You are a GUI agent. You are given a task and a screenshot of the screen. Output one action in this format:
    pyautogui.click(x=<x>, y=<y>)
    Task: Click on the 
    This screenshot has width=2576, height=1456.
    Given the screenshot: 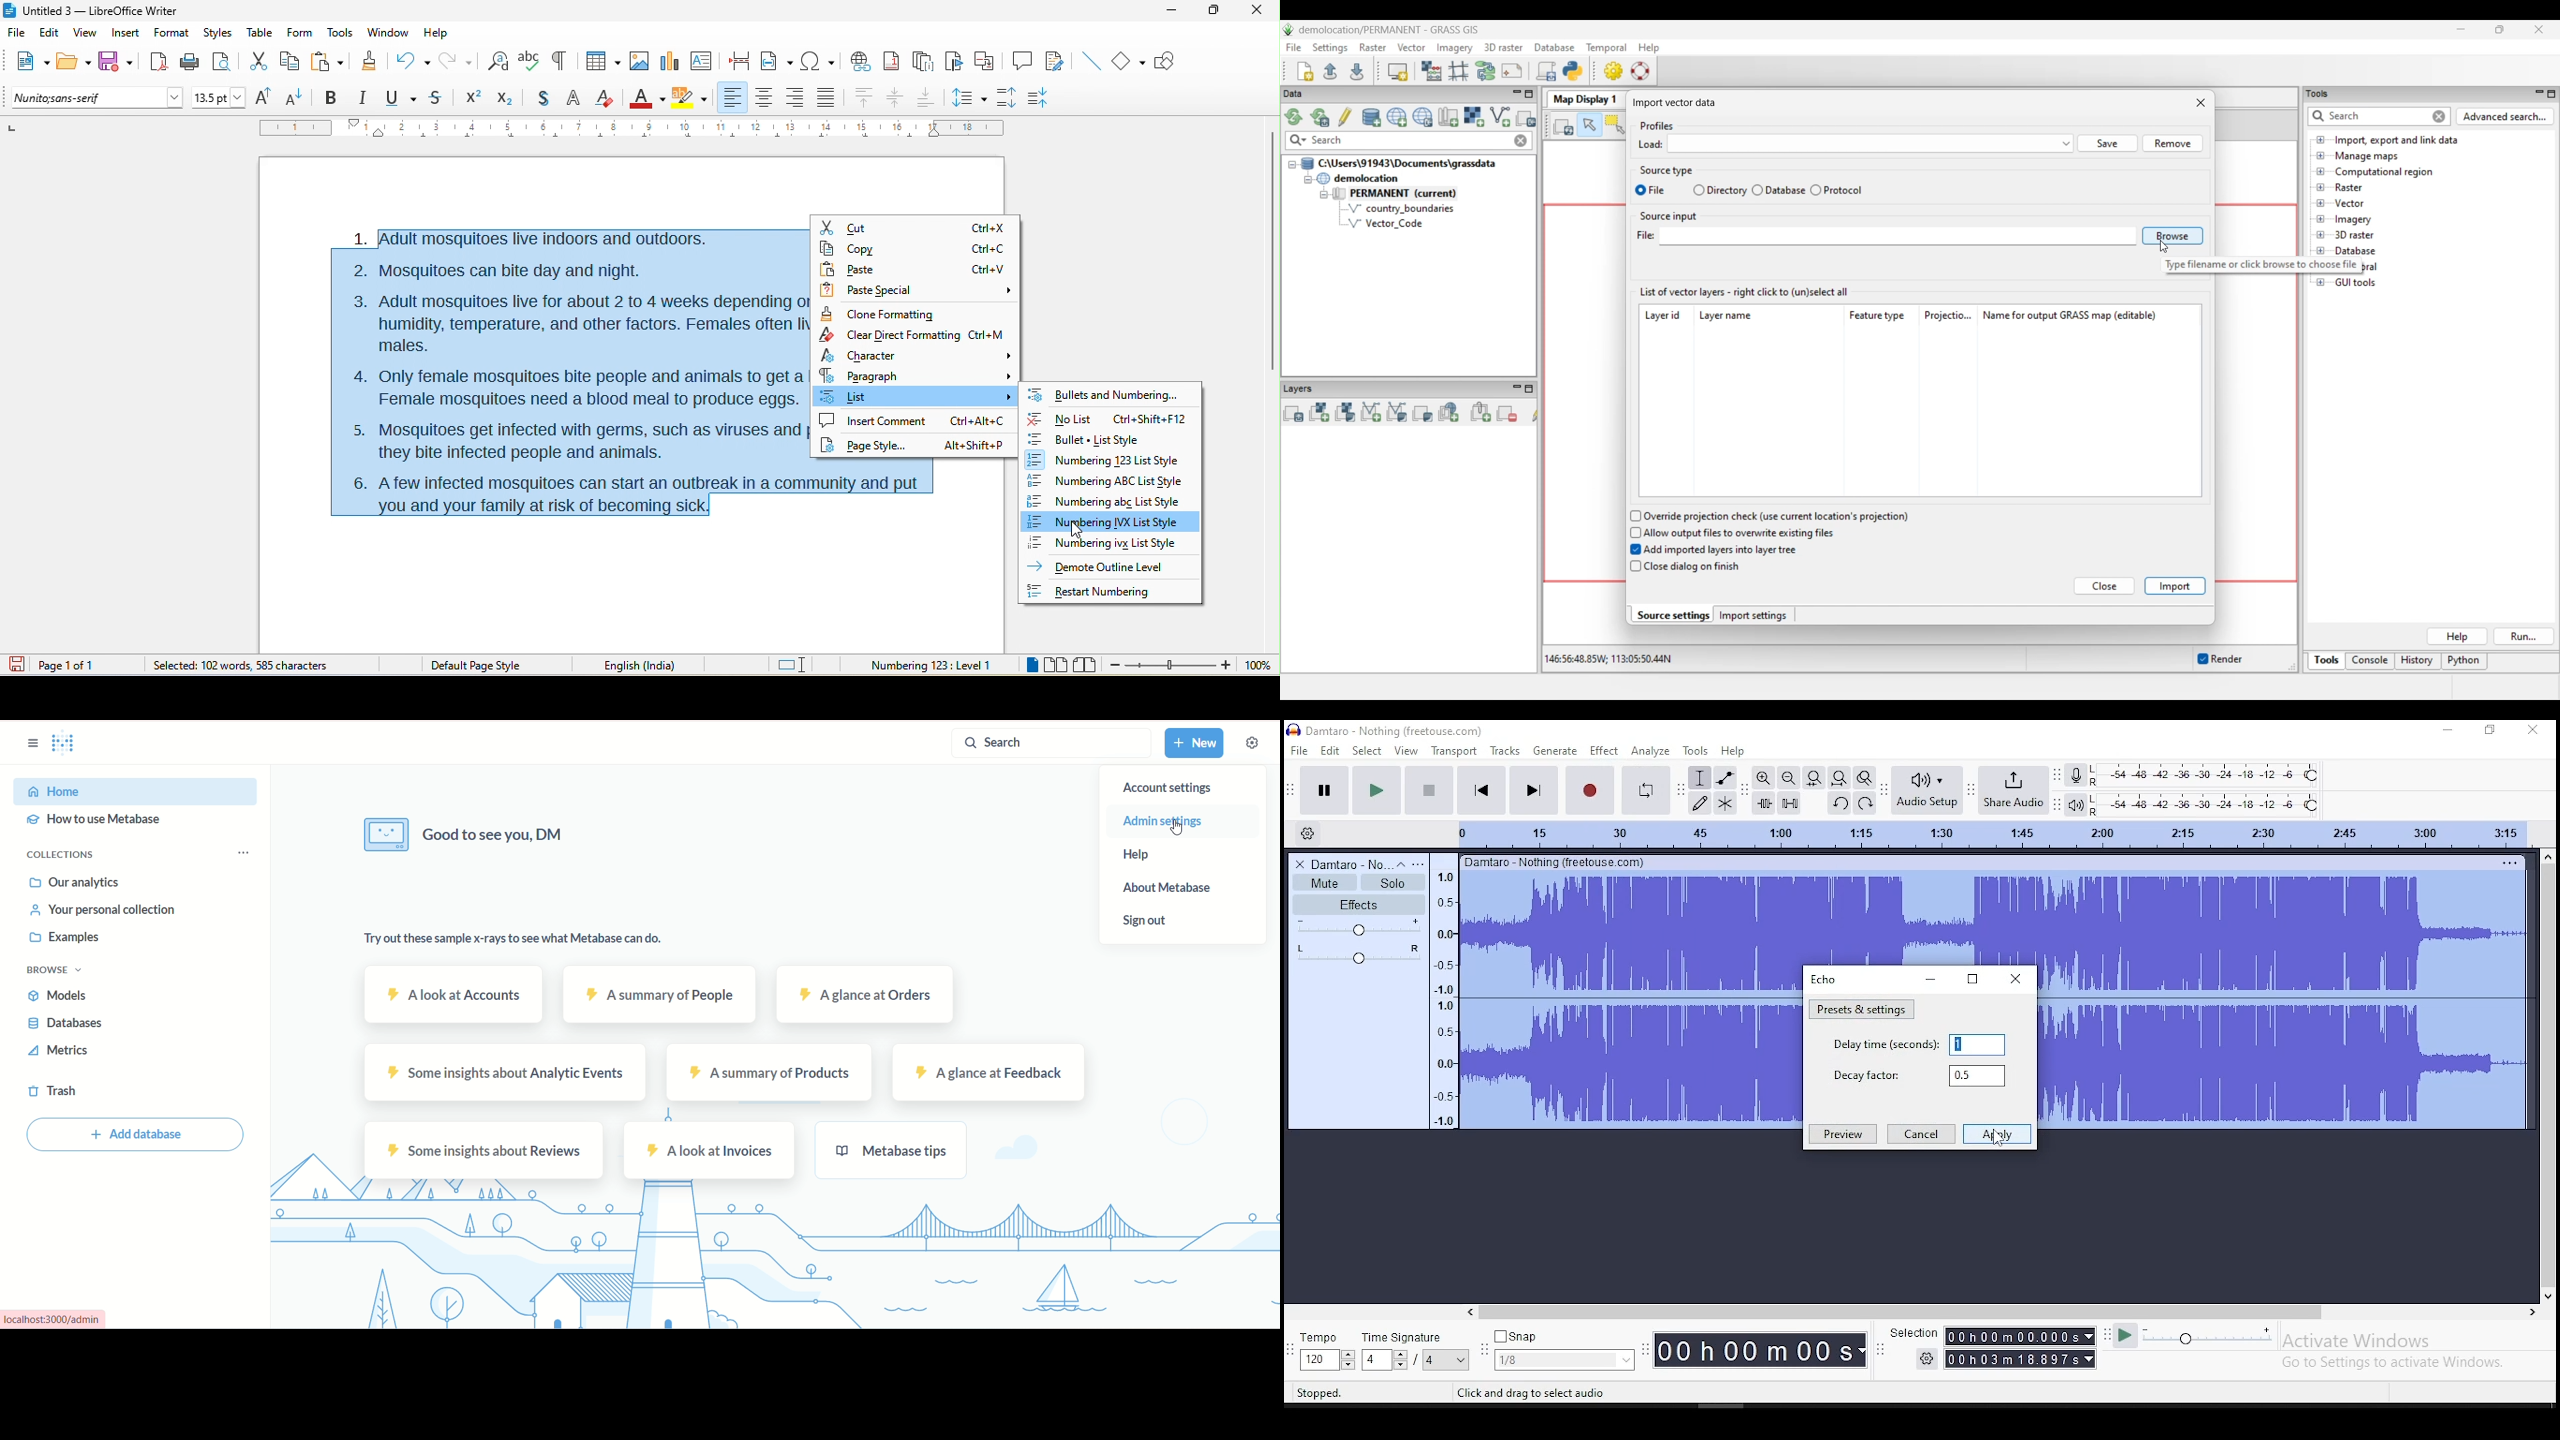 What is the action you would take?
    pyautogui.click(x=1290, y=789)
    